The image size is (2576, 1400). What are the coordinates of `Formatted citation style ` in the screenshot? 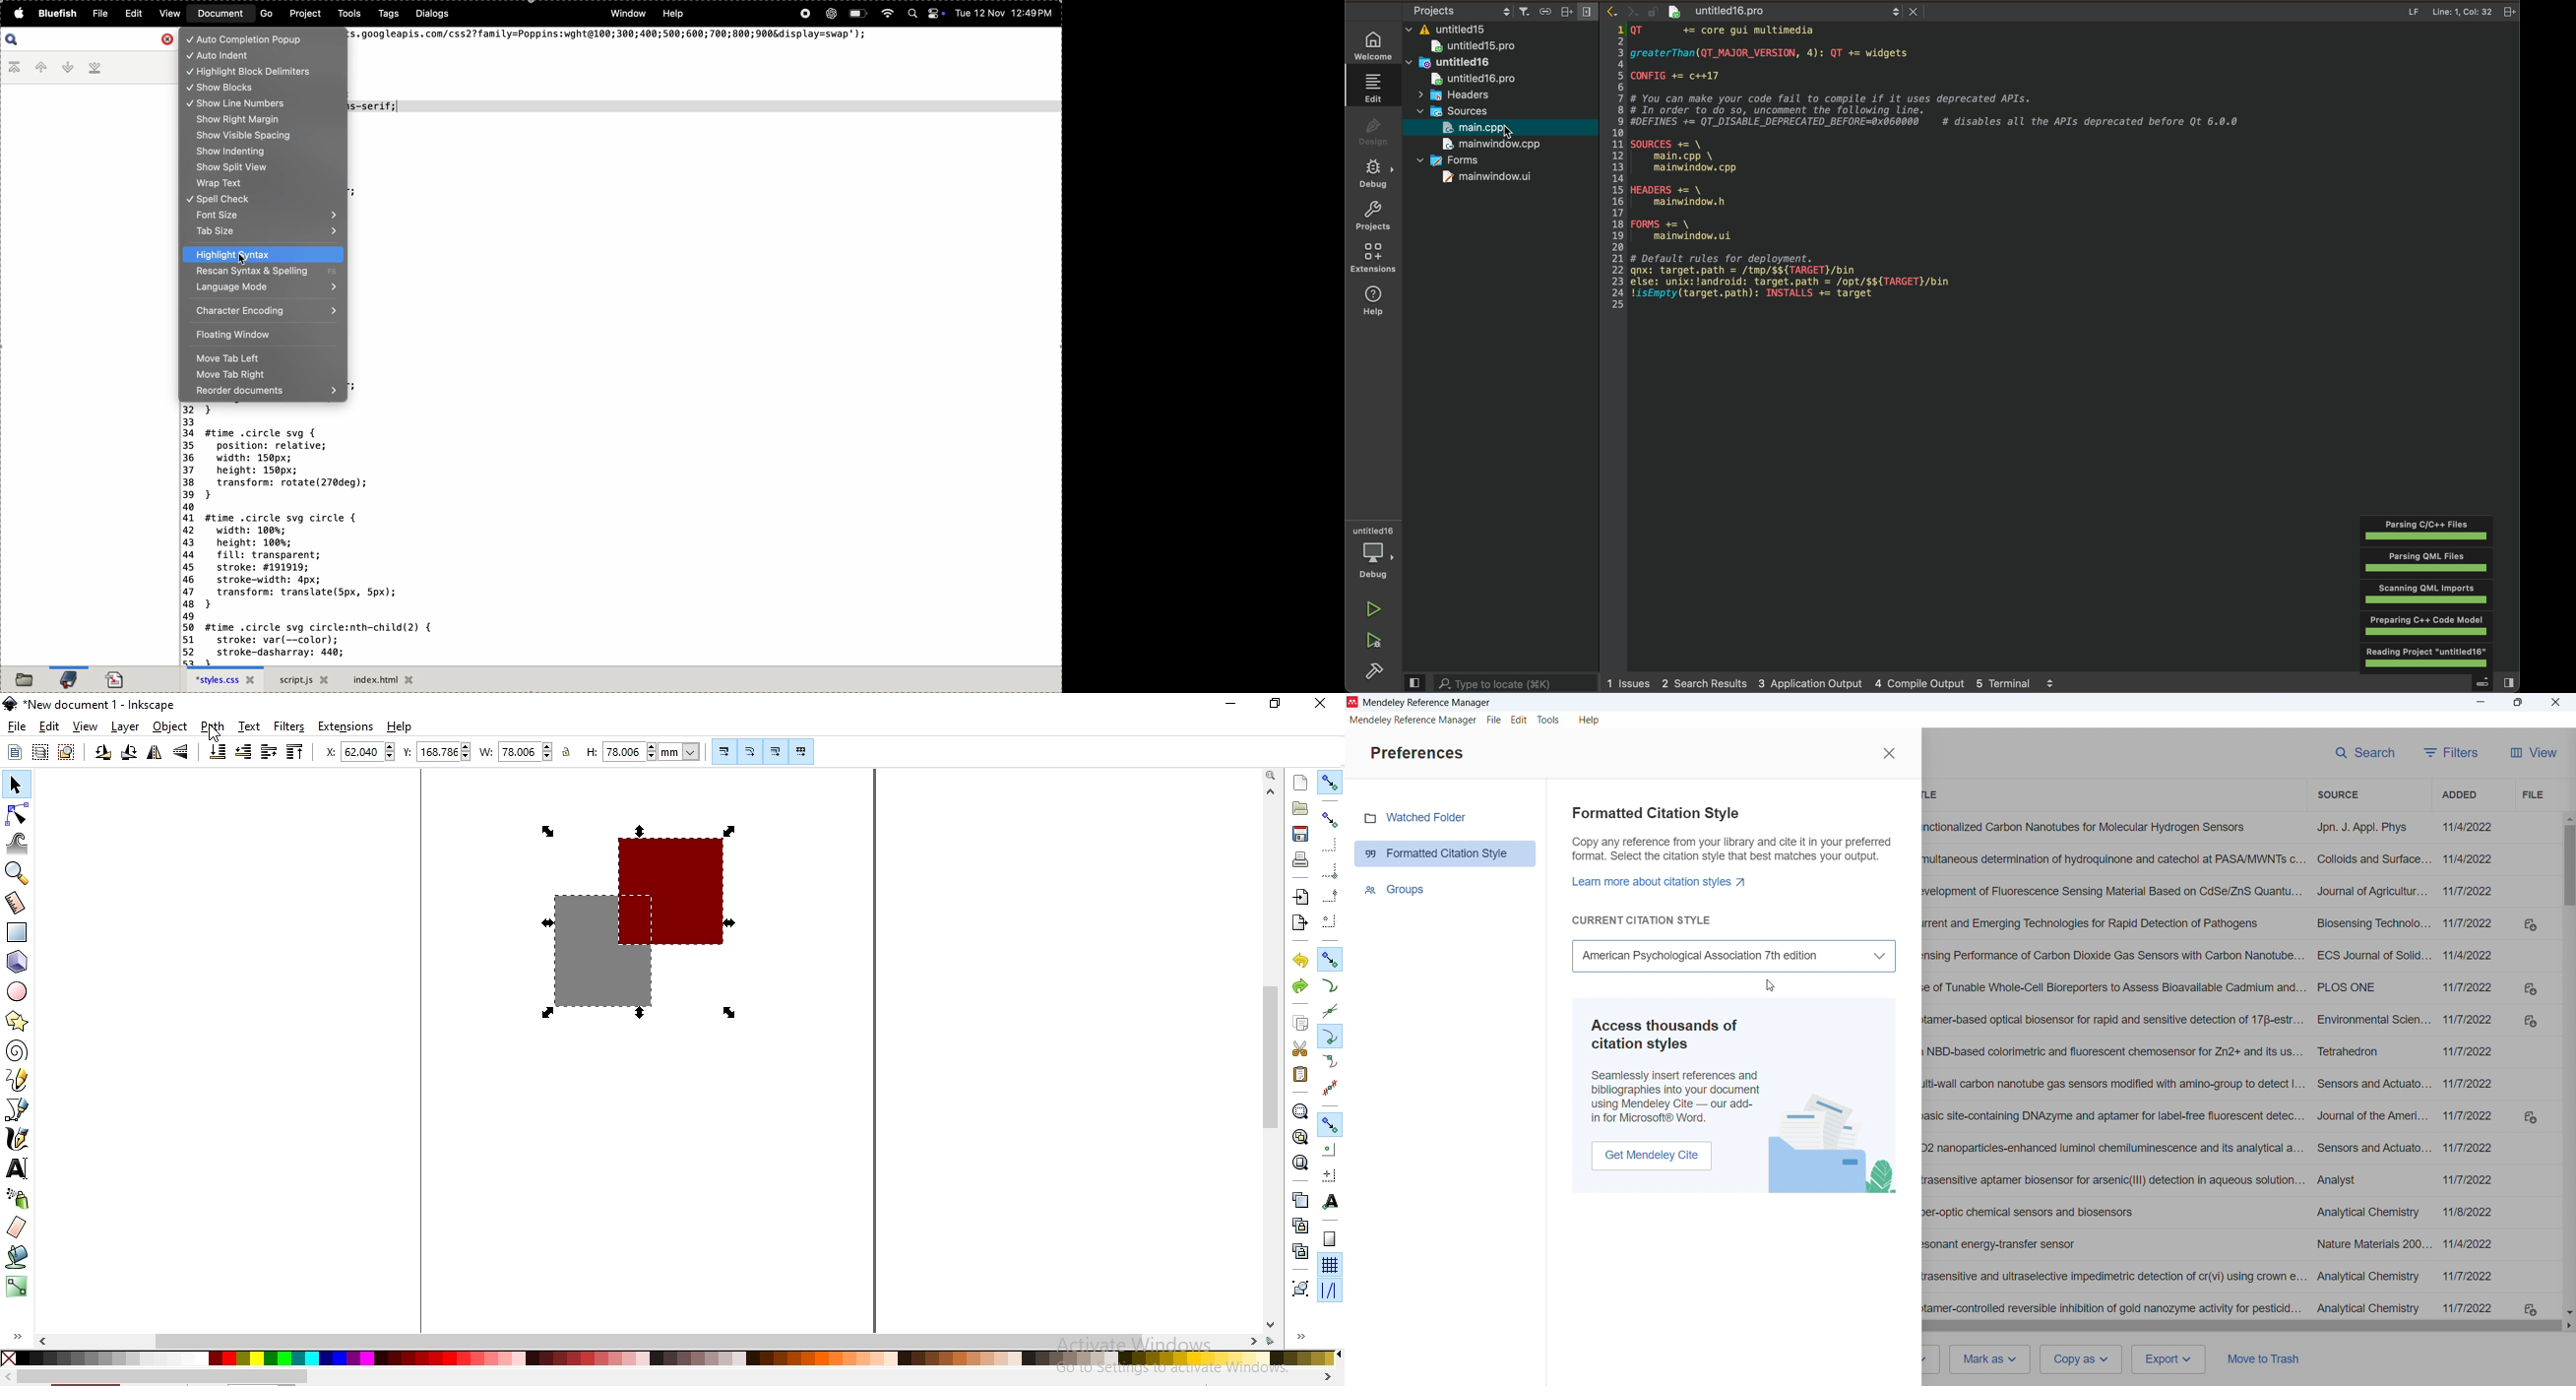 It's located at (1733, 837).